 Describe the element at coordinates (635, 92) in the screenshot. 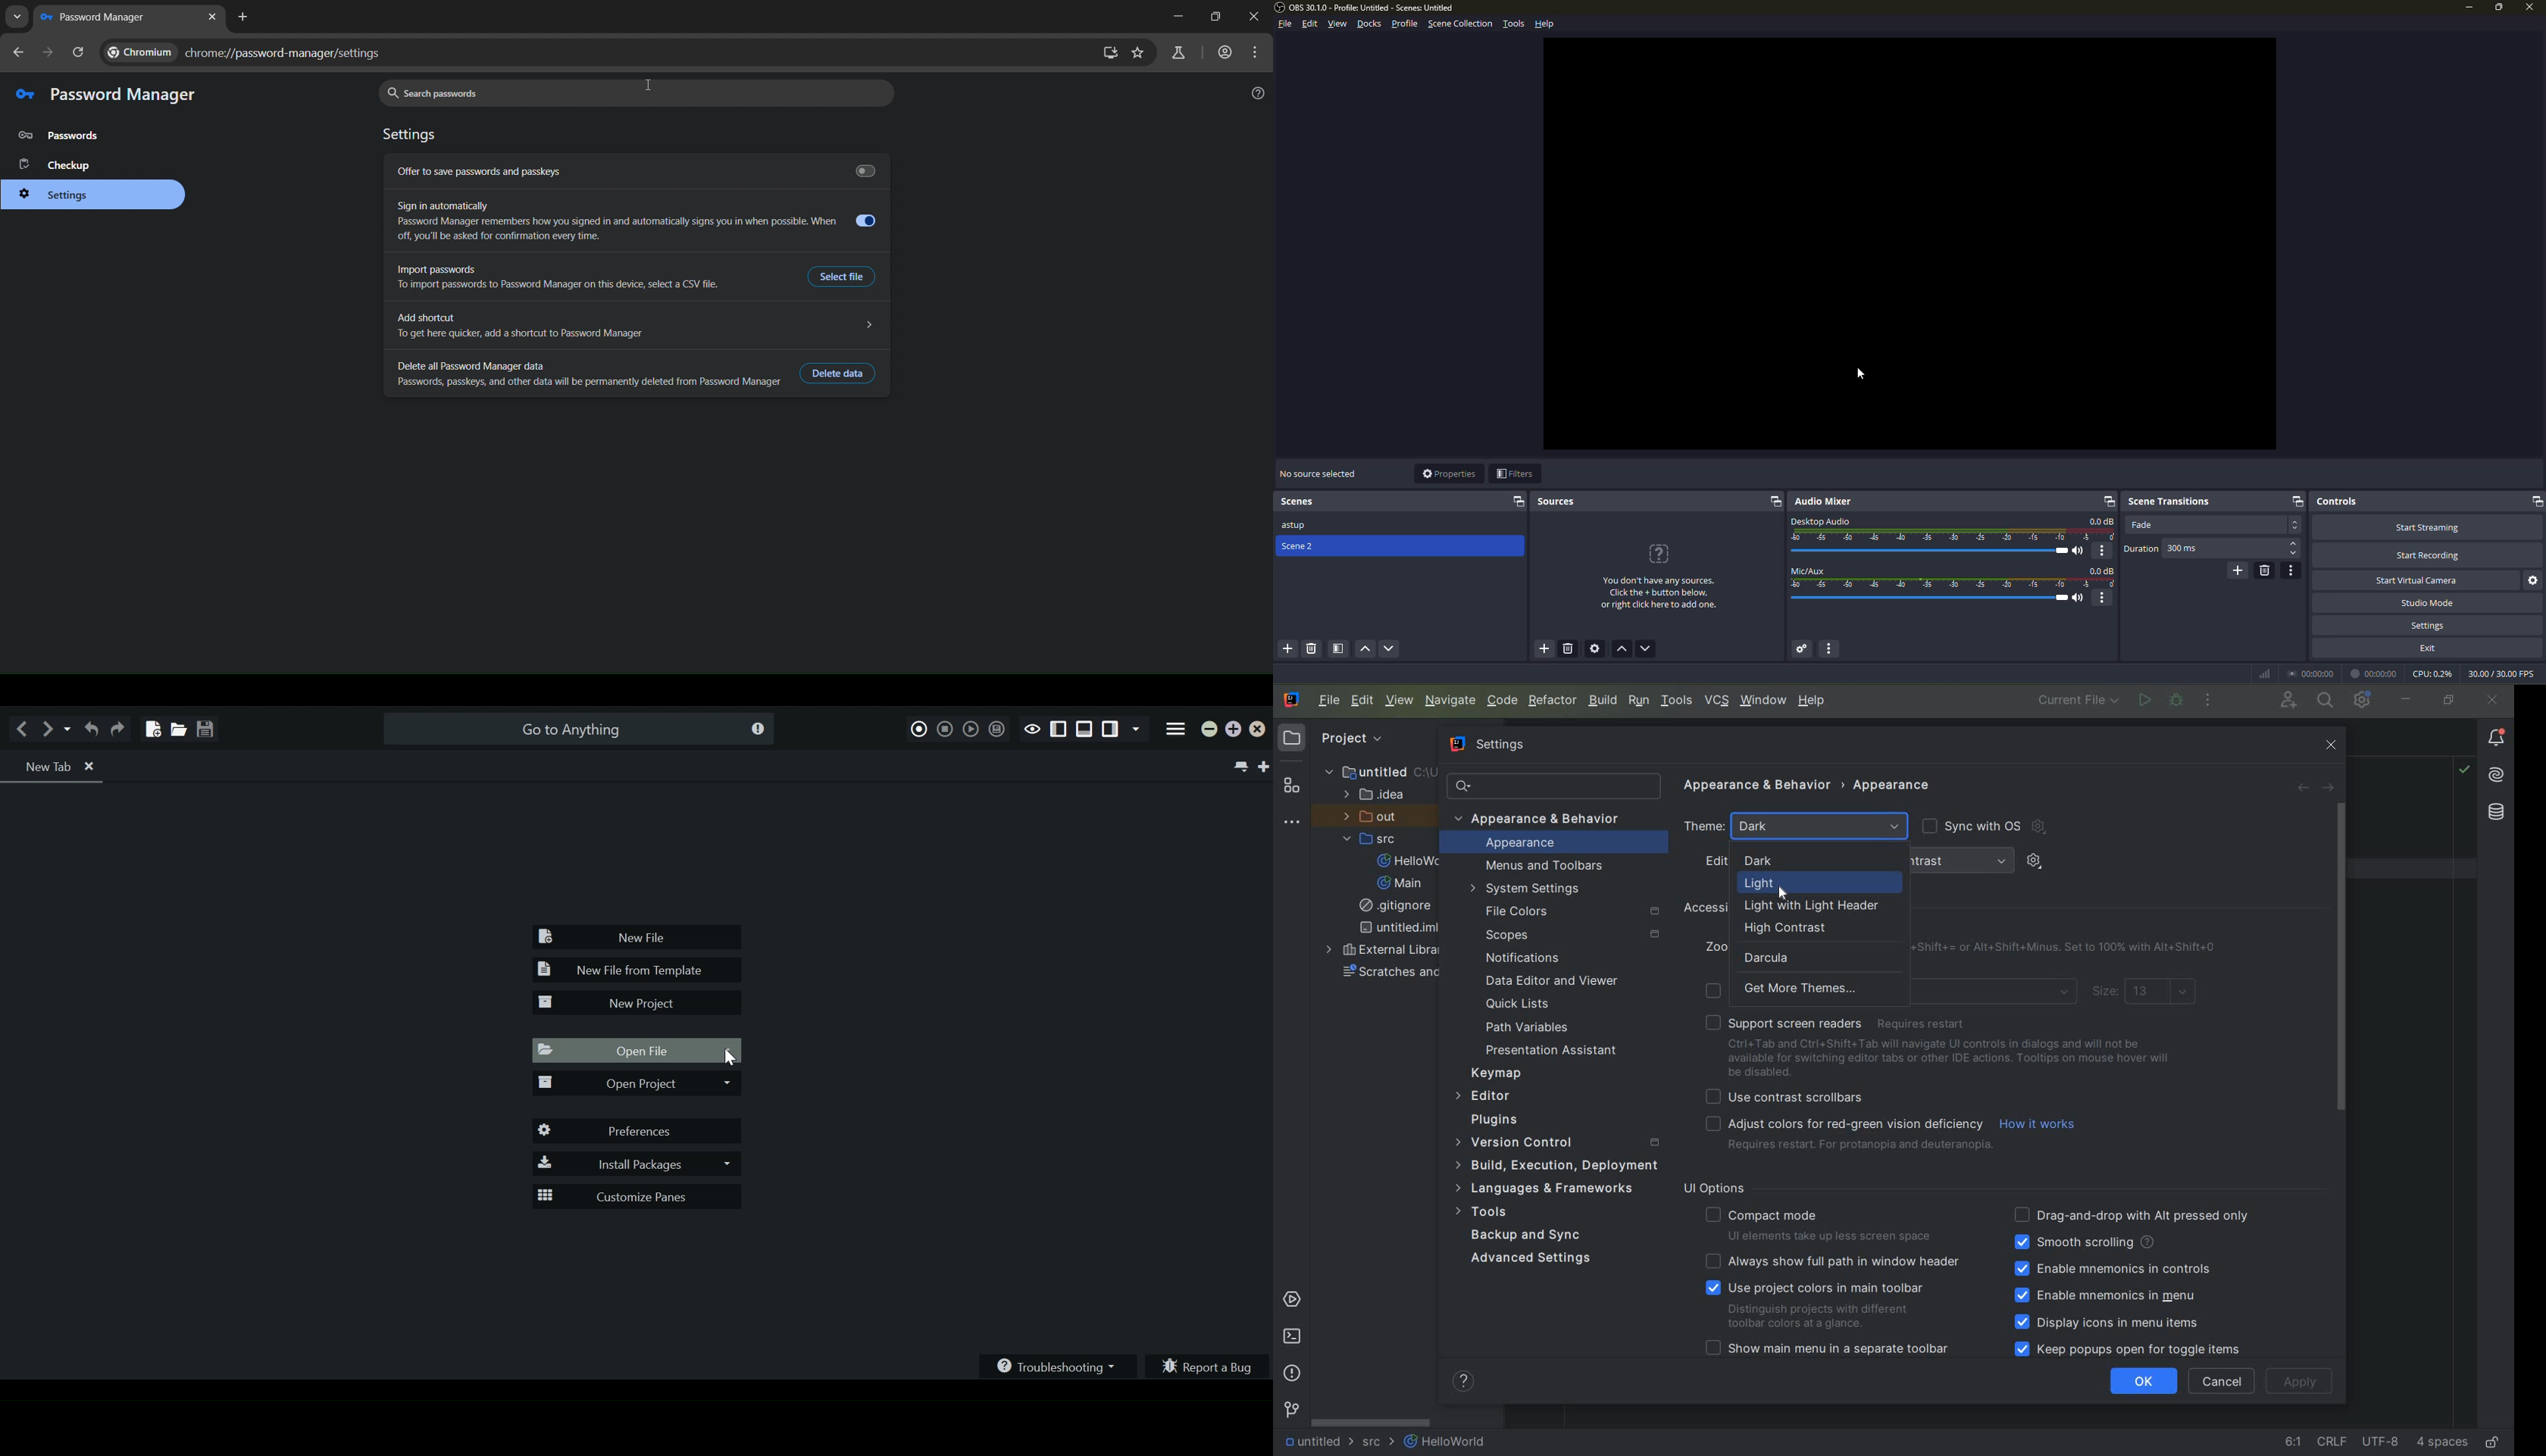

I see `search passwords` at that location.